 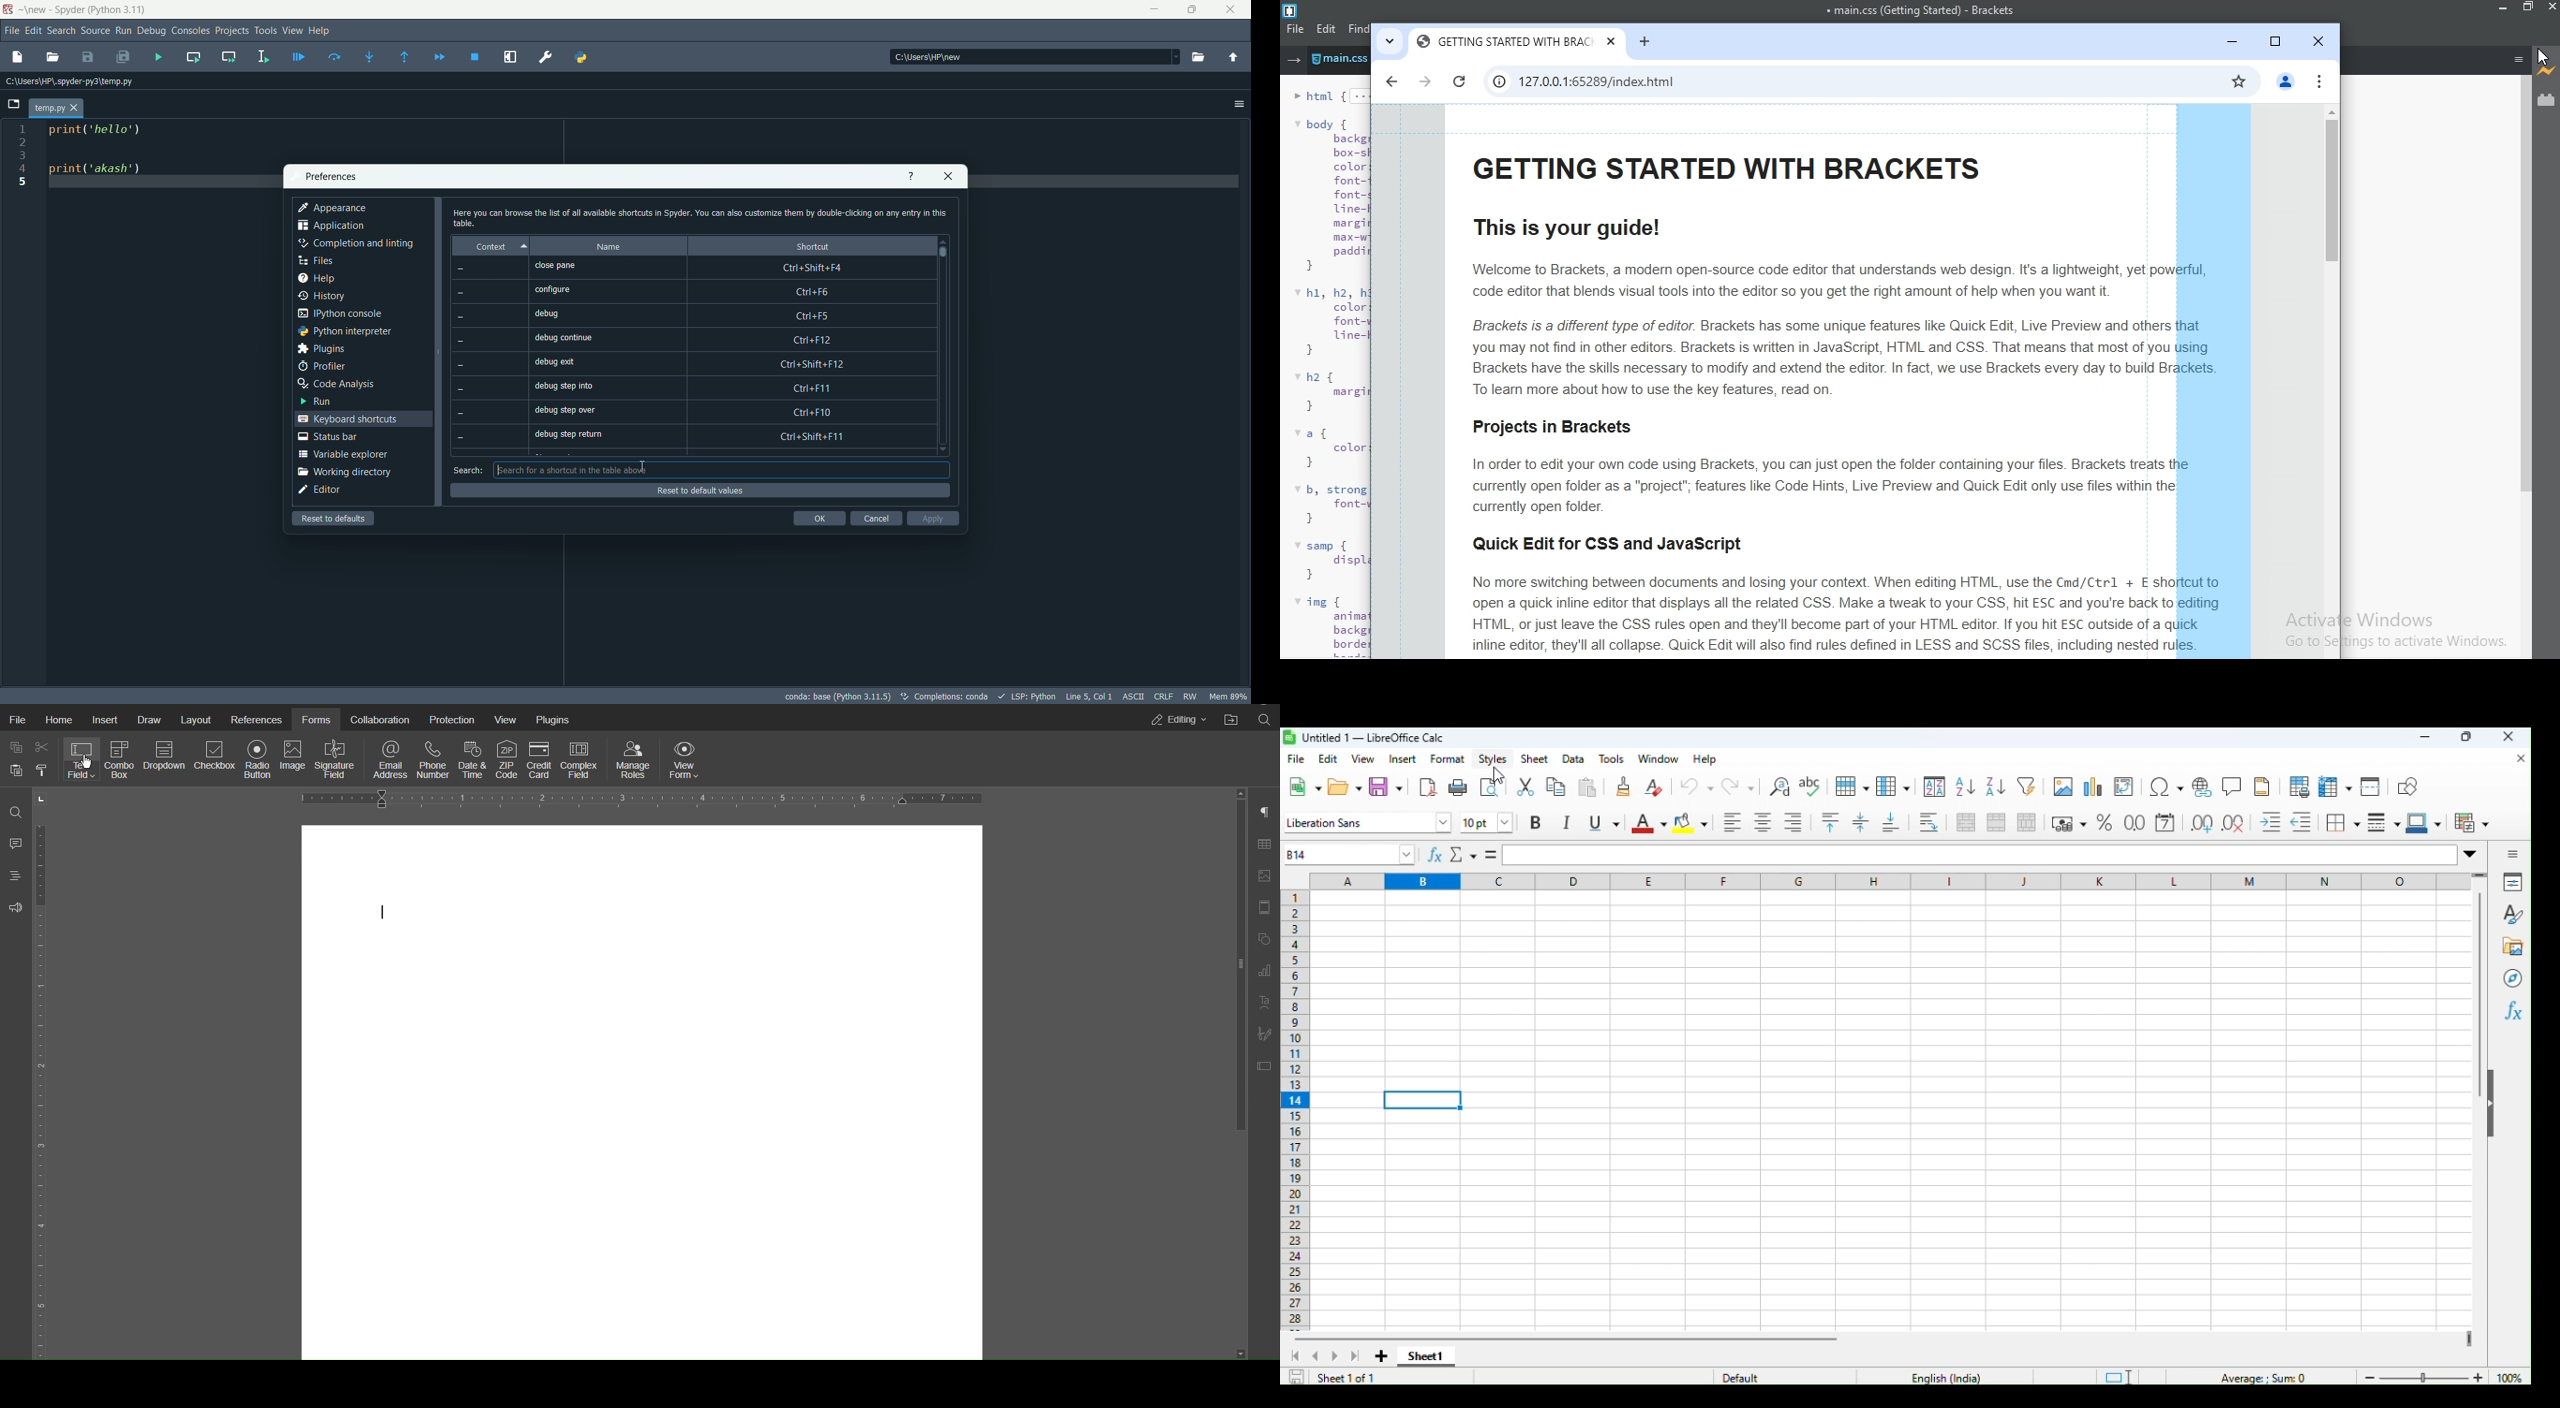 What do you see at coordinates (2342, 824) in the screenshot?
I see `Borders` at bounding box center [2342, 824].